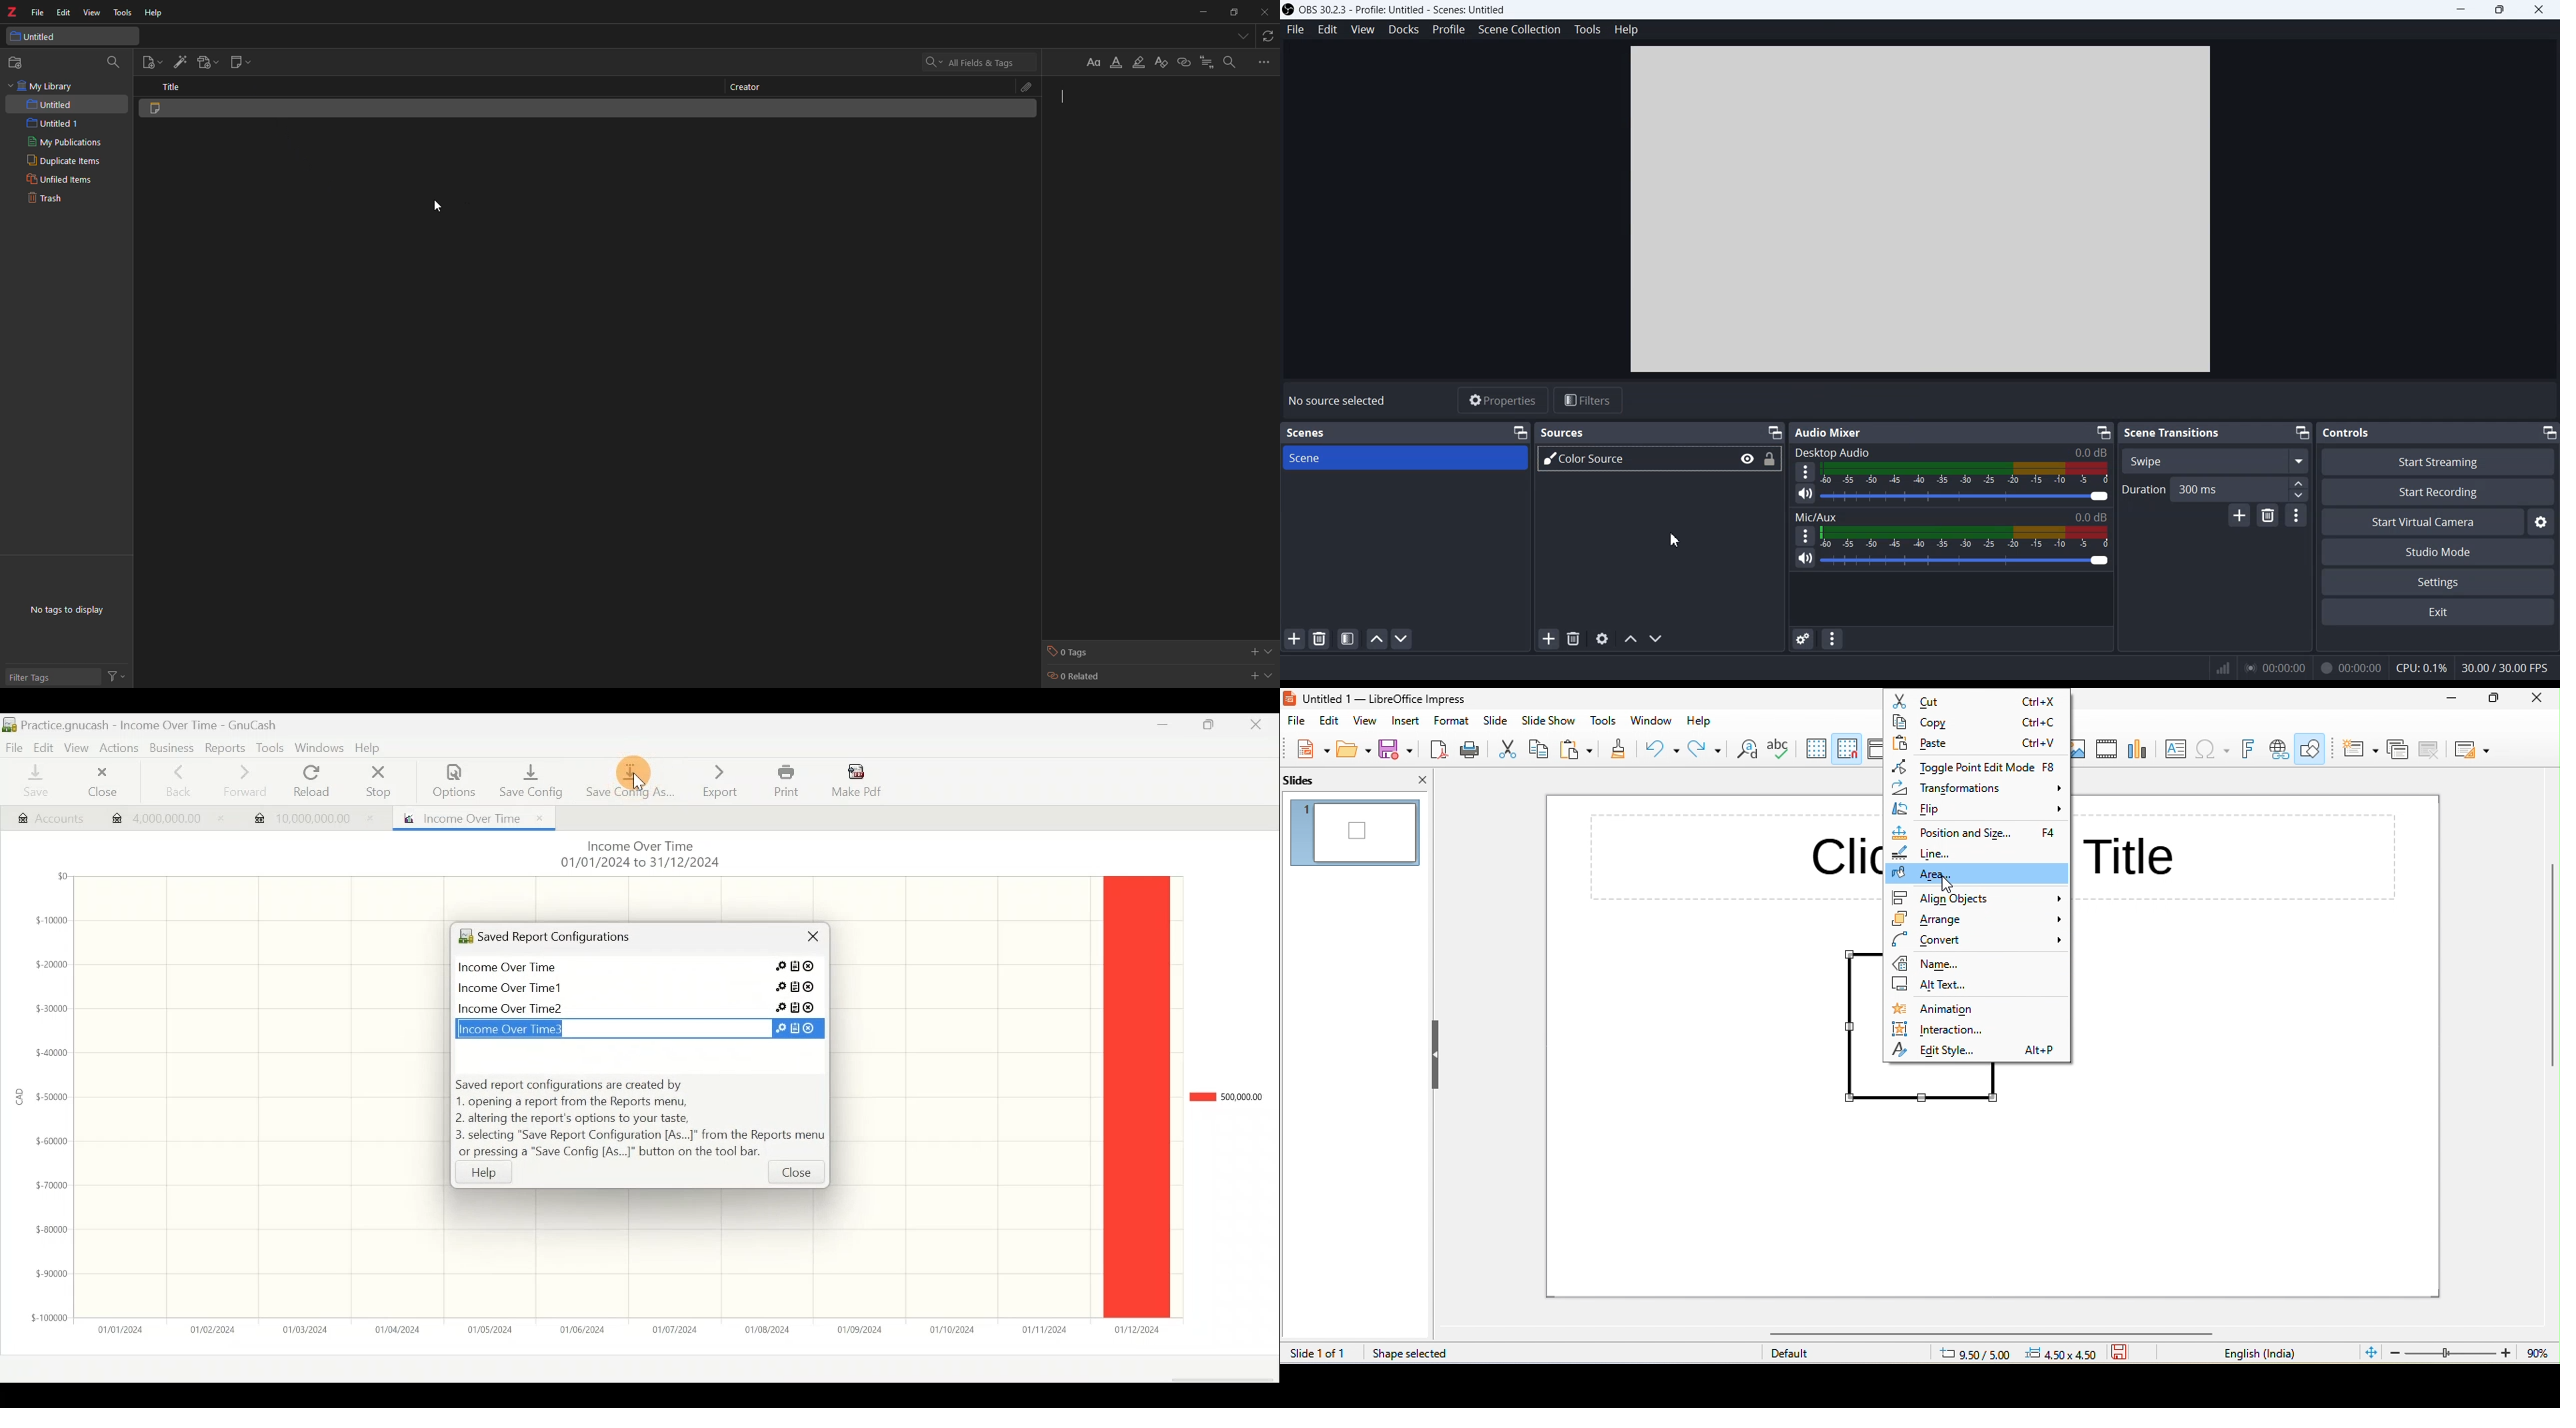 The width and height of the screenshot is (2576, 1428). Describe the element at coordinates (1774, 430) in the screenshot. I see `Minimize` at that location.